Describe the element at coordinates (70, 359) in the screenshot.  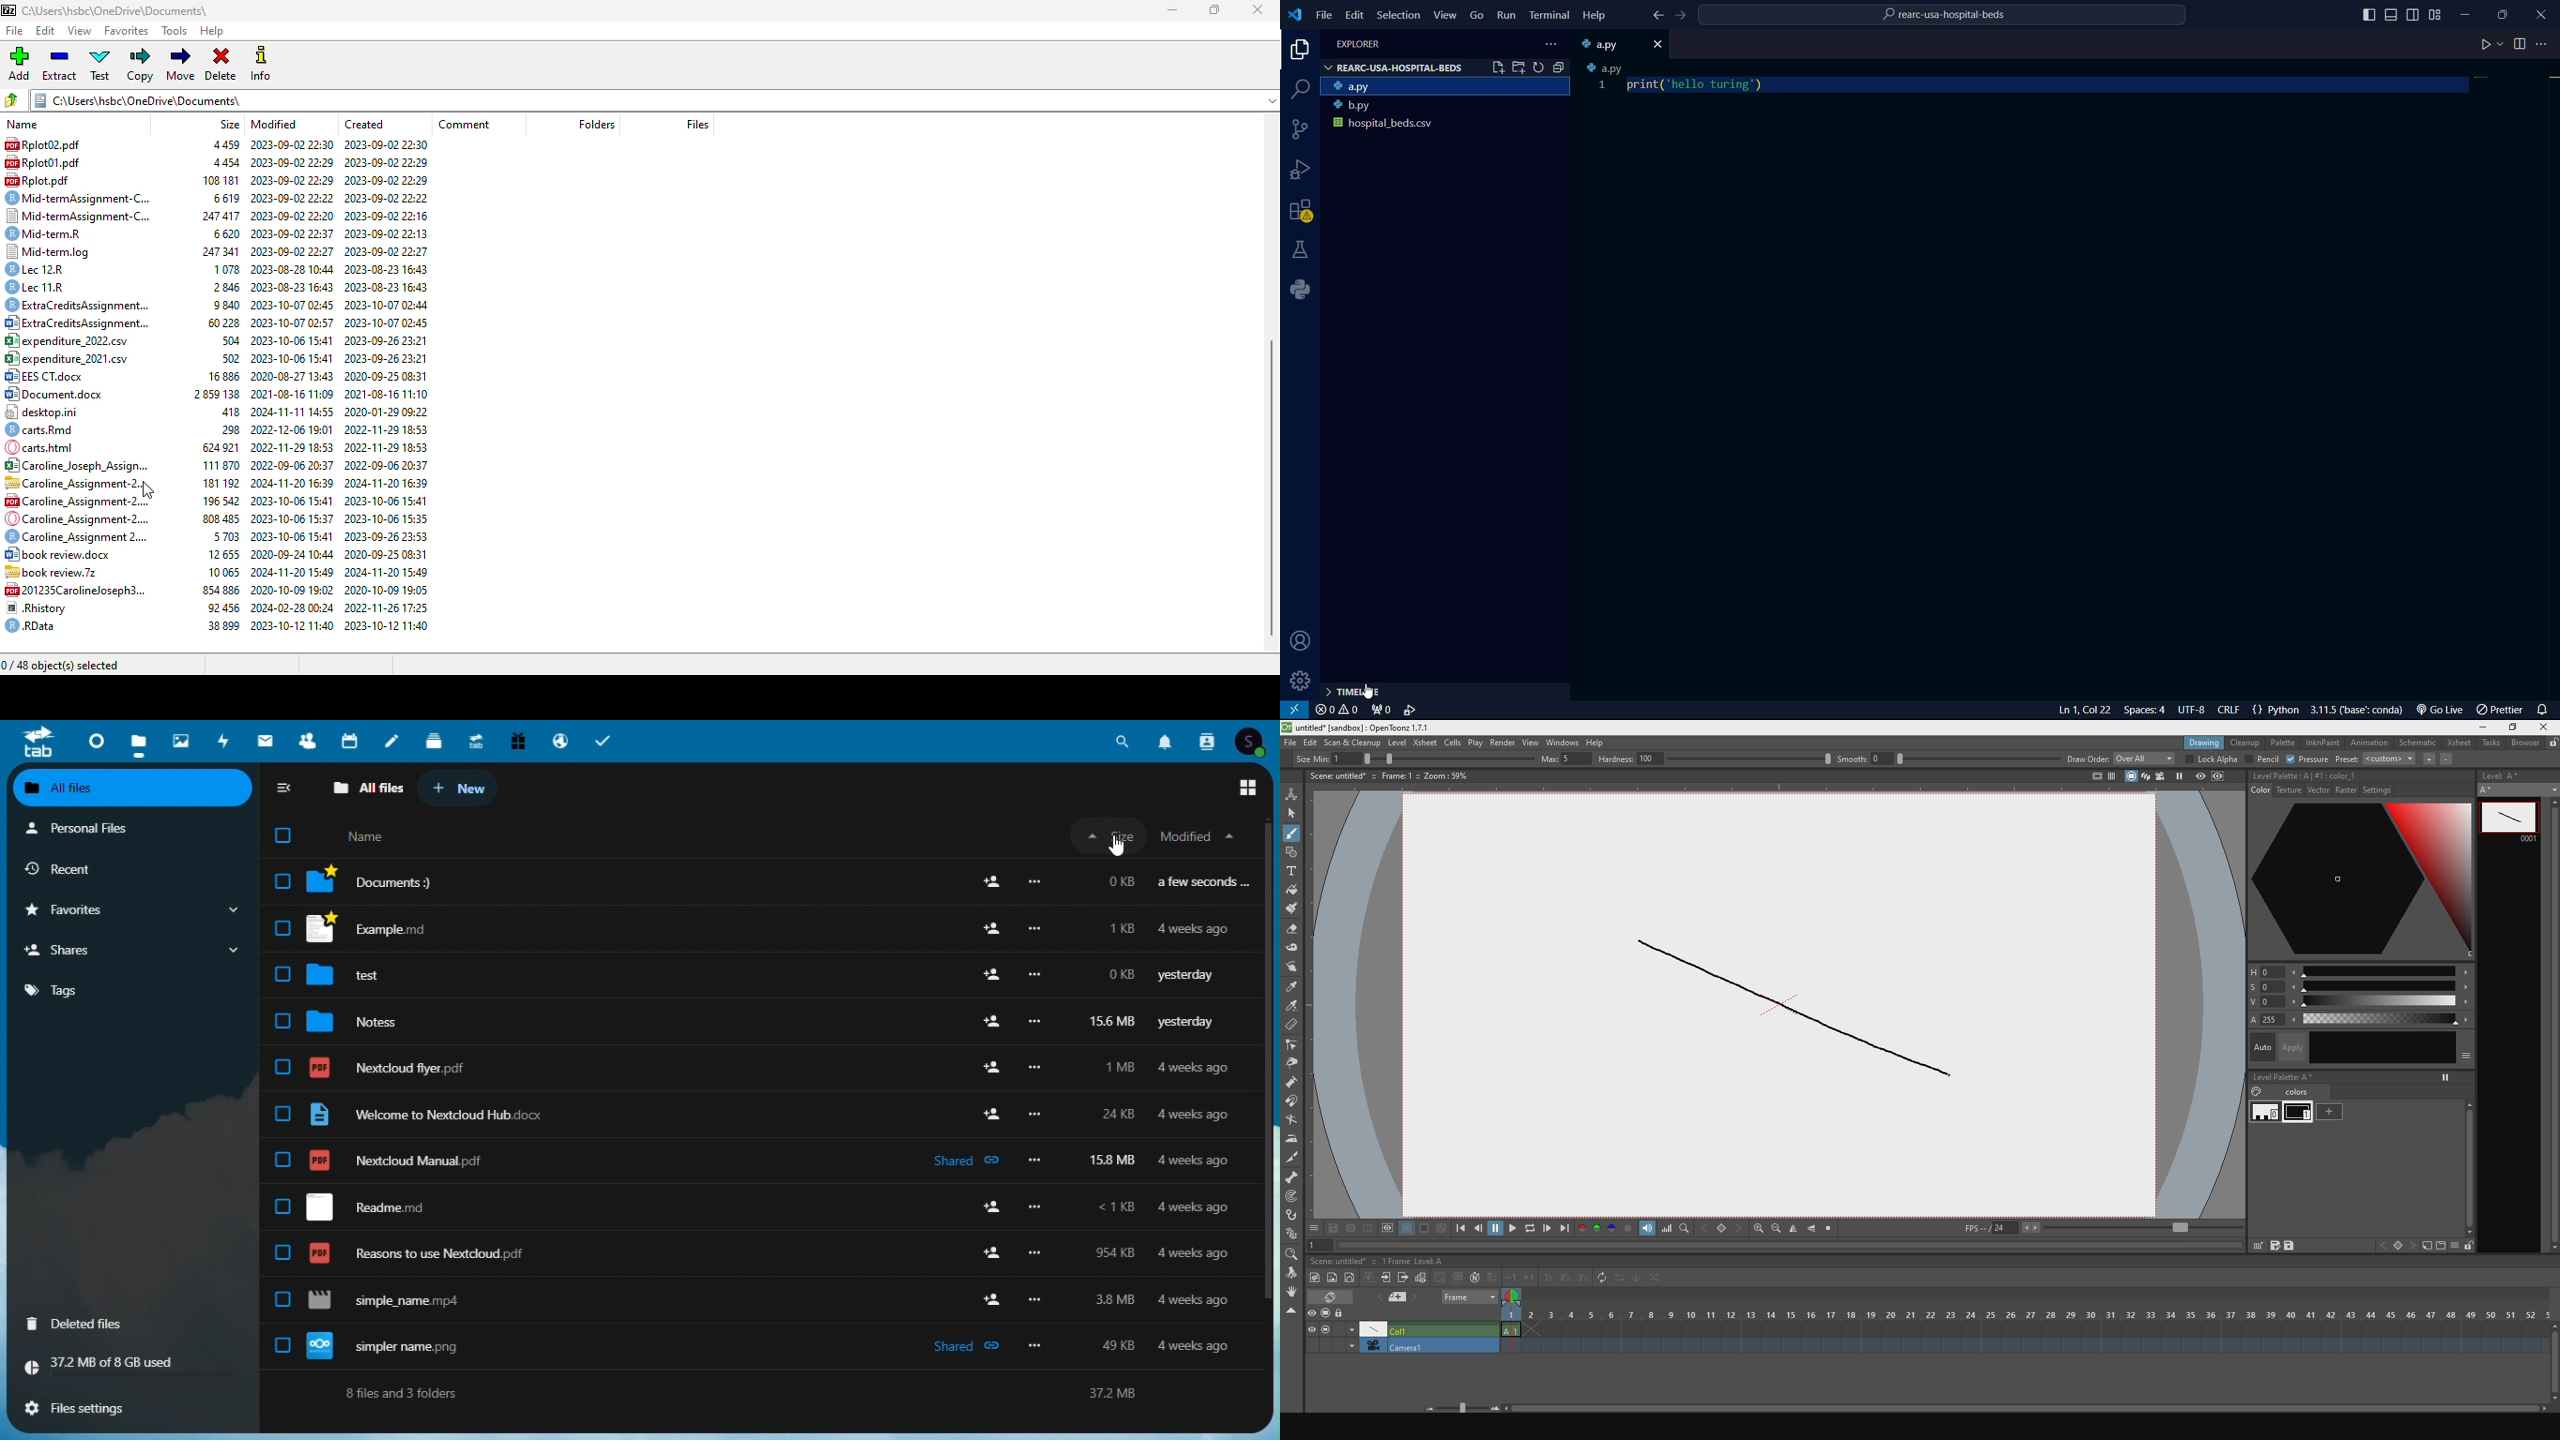
I see ` expenditure 2021.cov` at that location.